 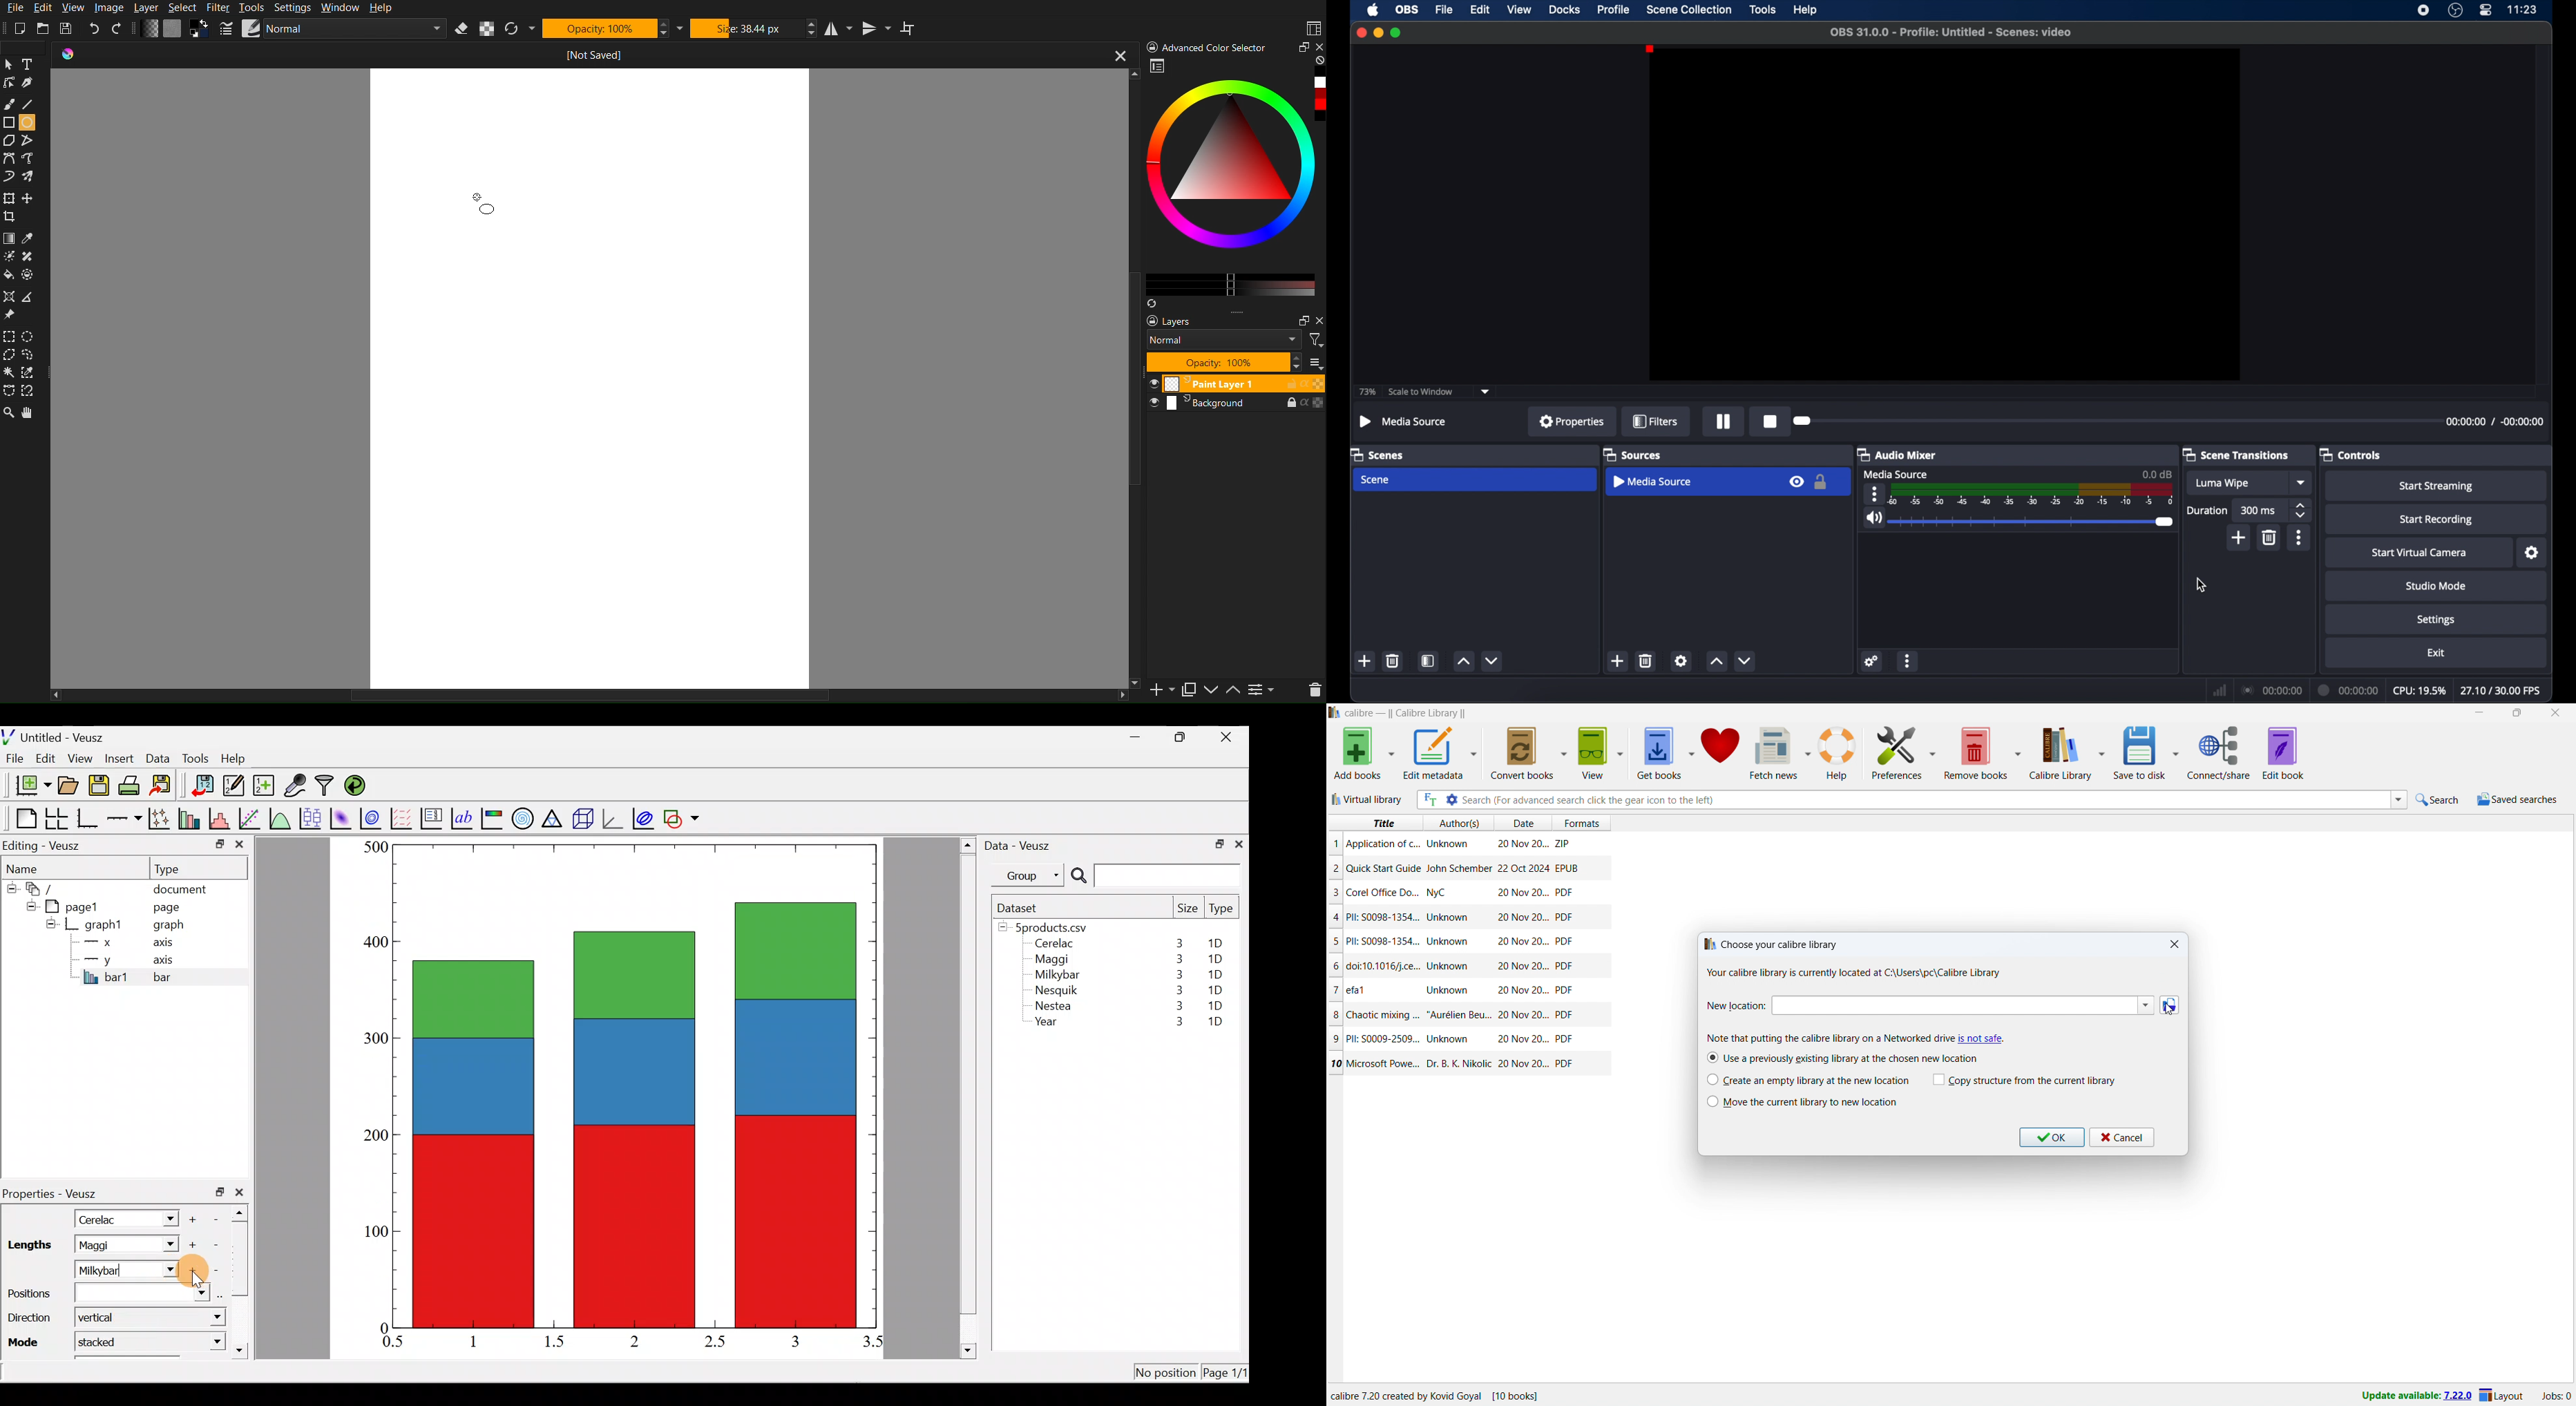 What do you see at coordinates (1809, 752) in the screenshot?
I see `fetch news options` at bounding box center [1809, 752].